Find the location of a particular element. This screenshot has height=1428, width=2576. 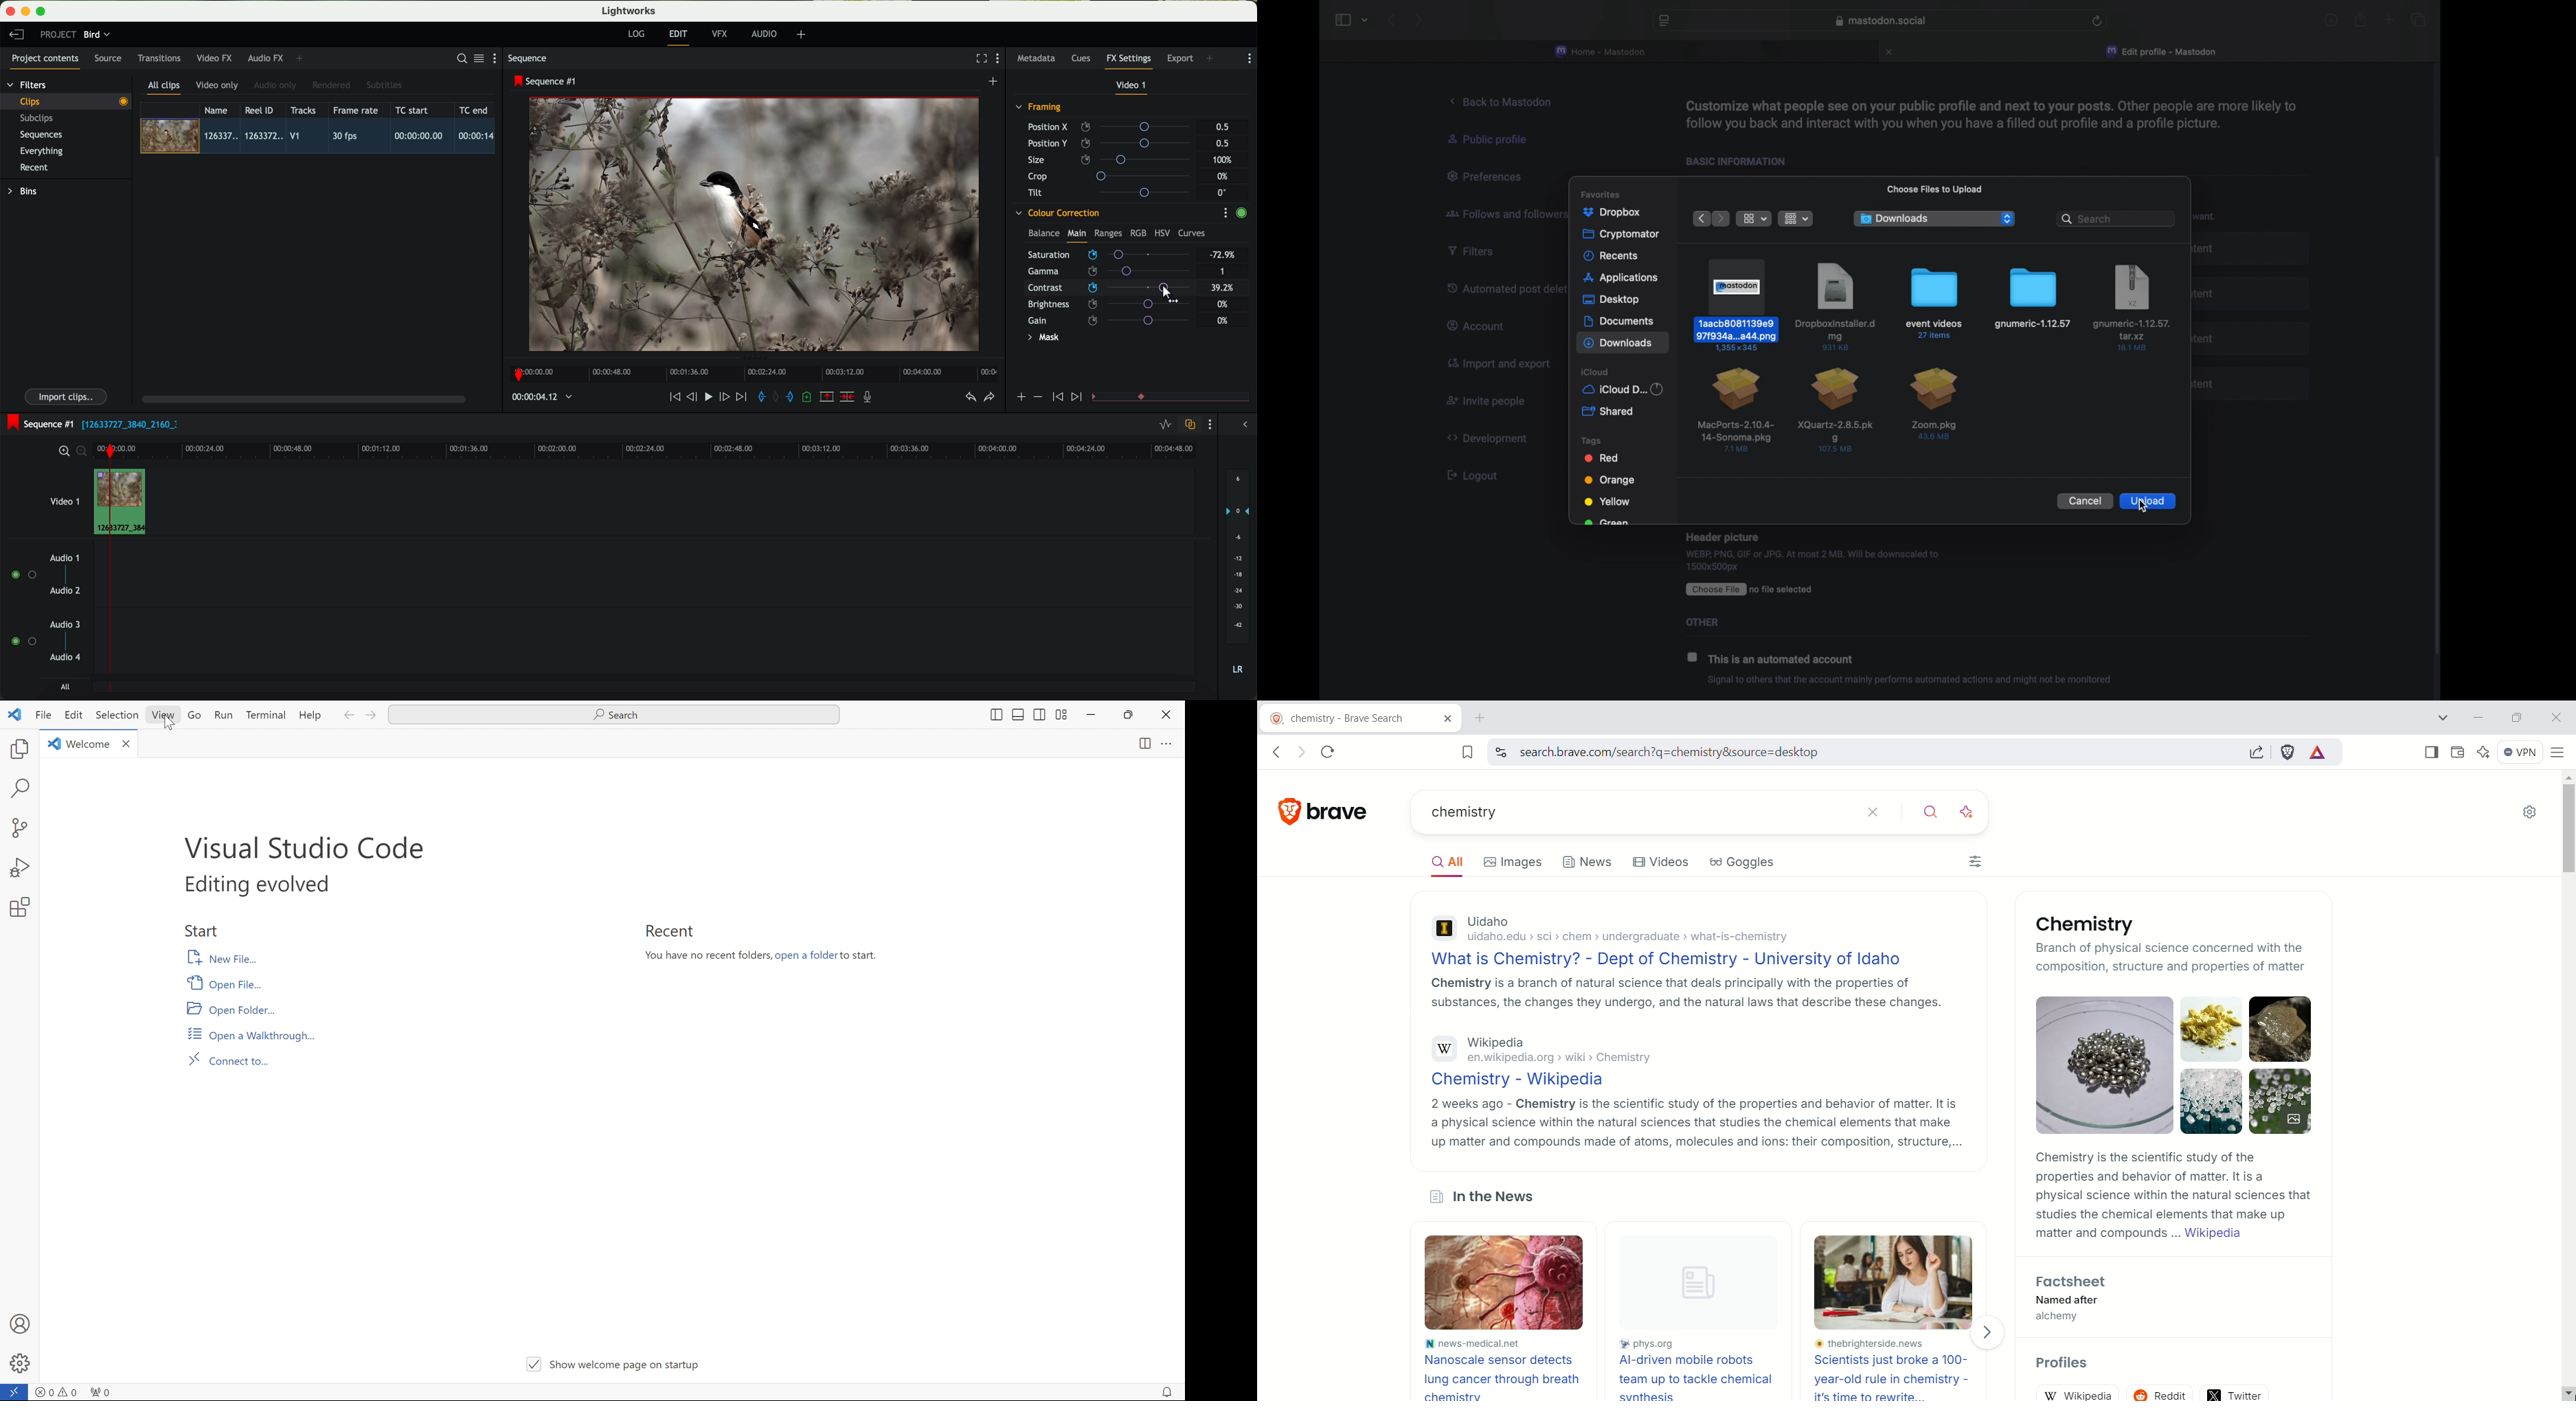

info is located at coordinates (1990, 114).